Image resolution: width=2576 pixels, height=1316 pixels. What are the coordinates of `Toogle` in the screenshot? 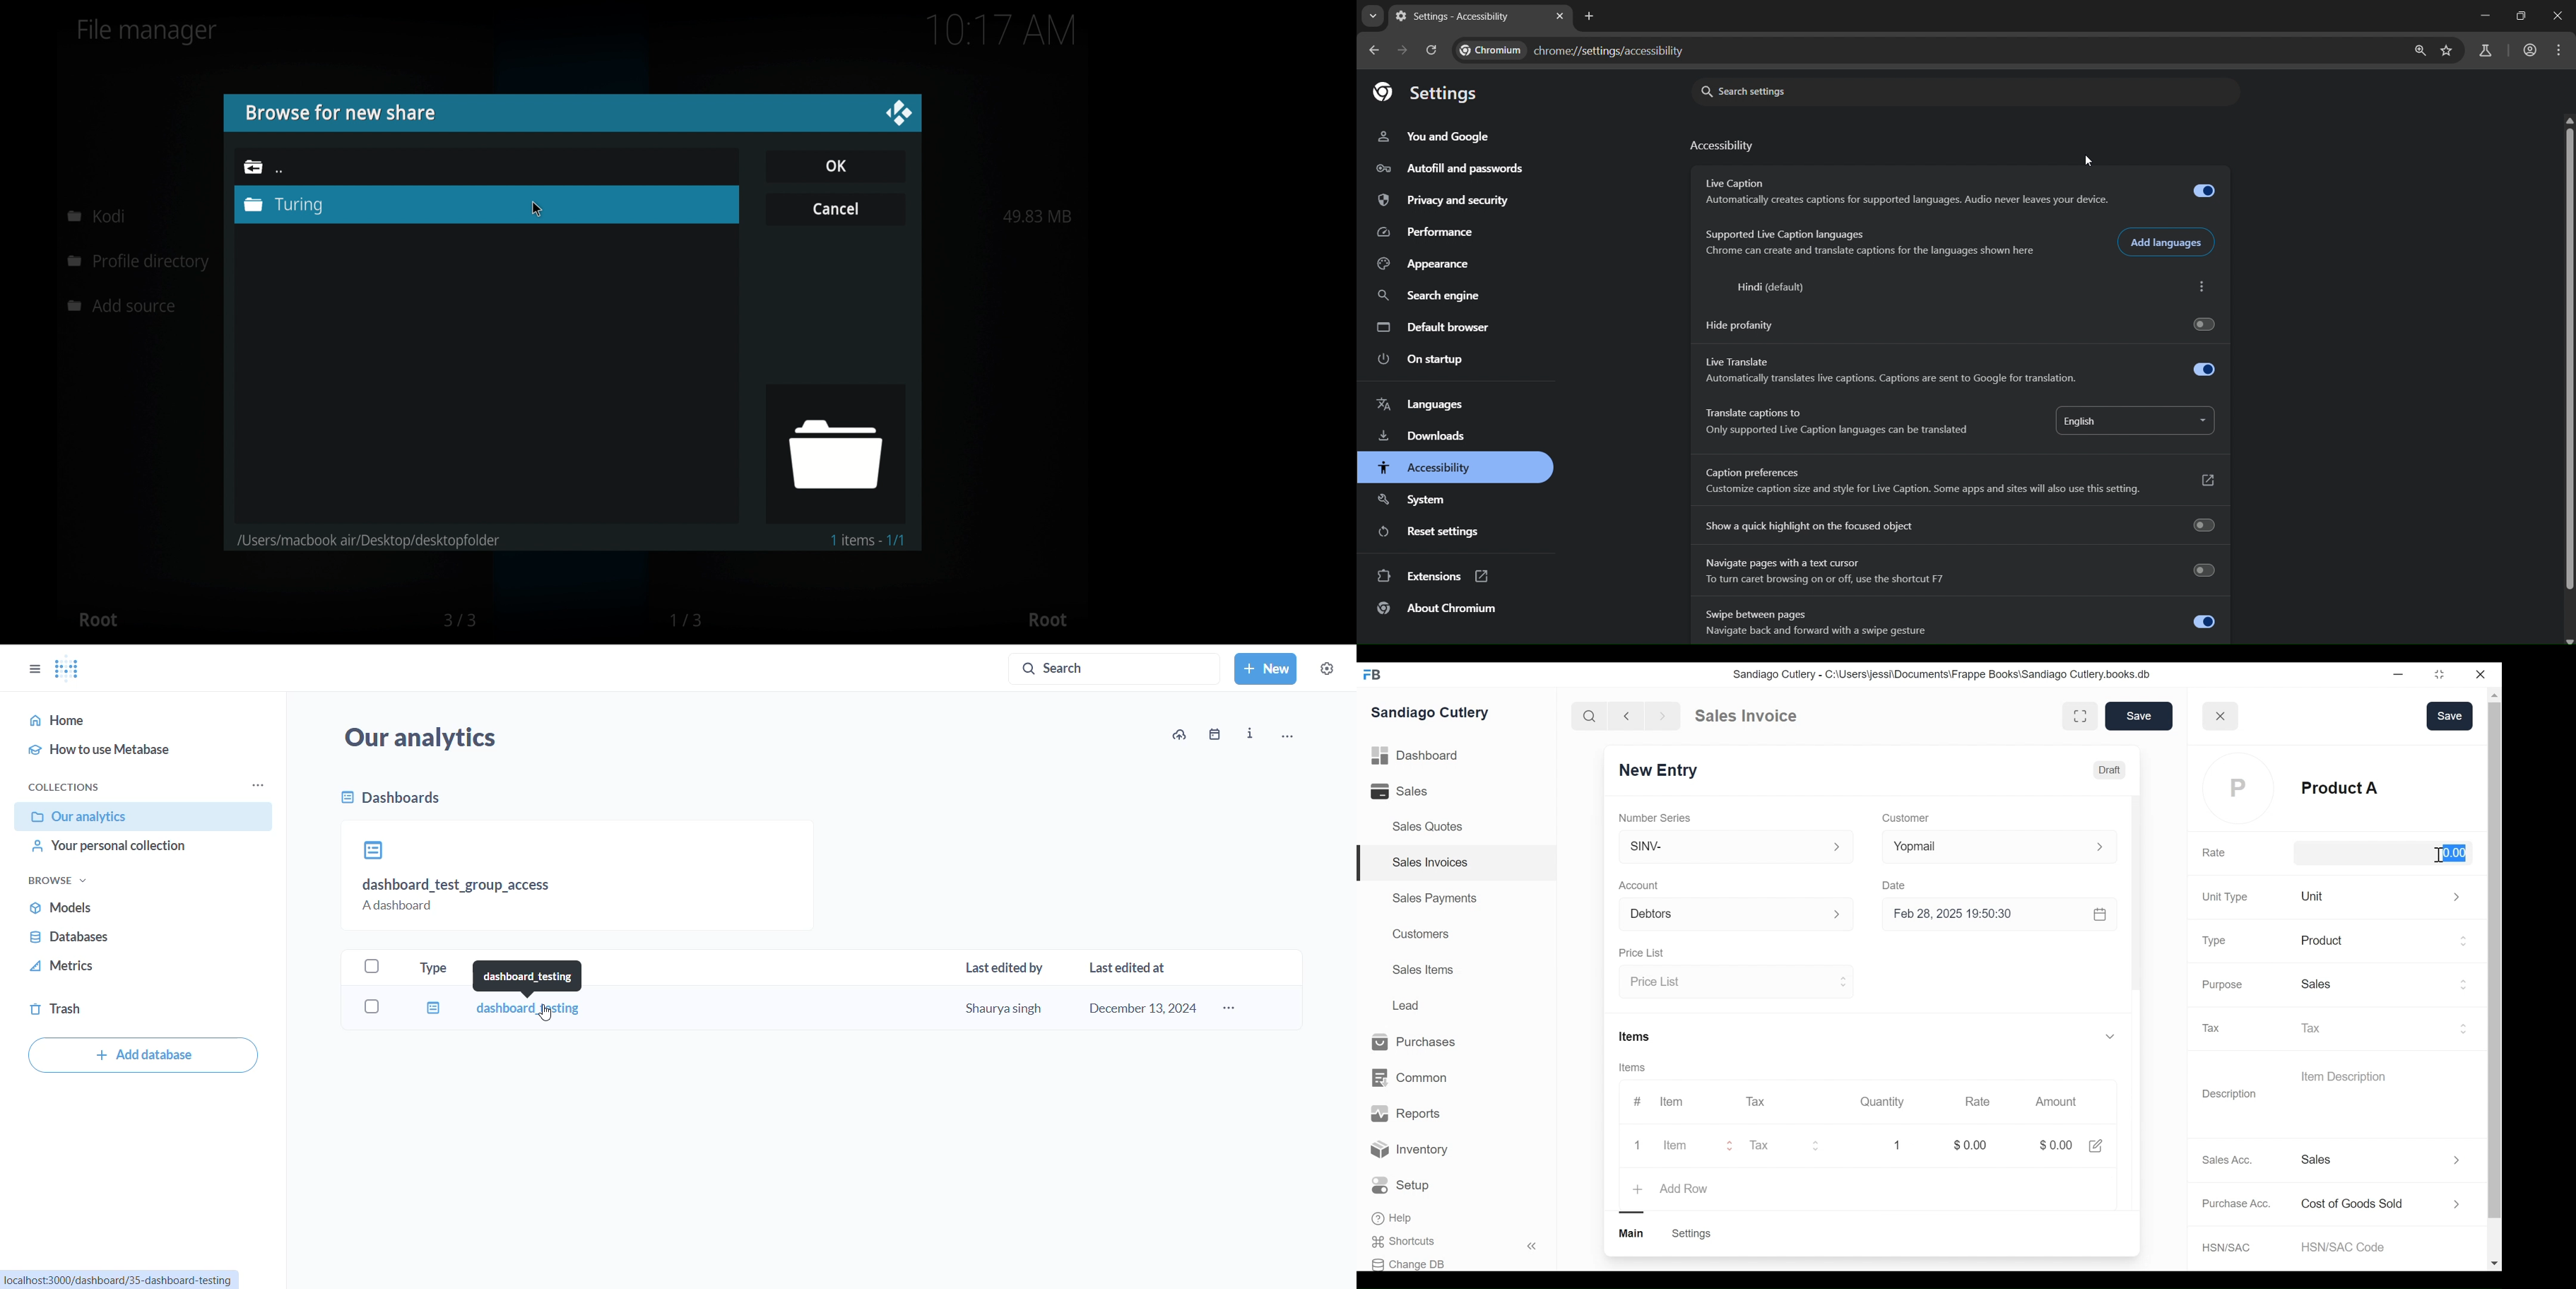 It's located at (2194, 368).